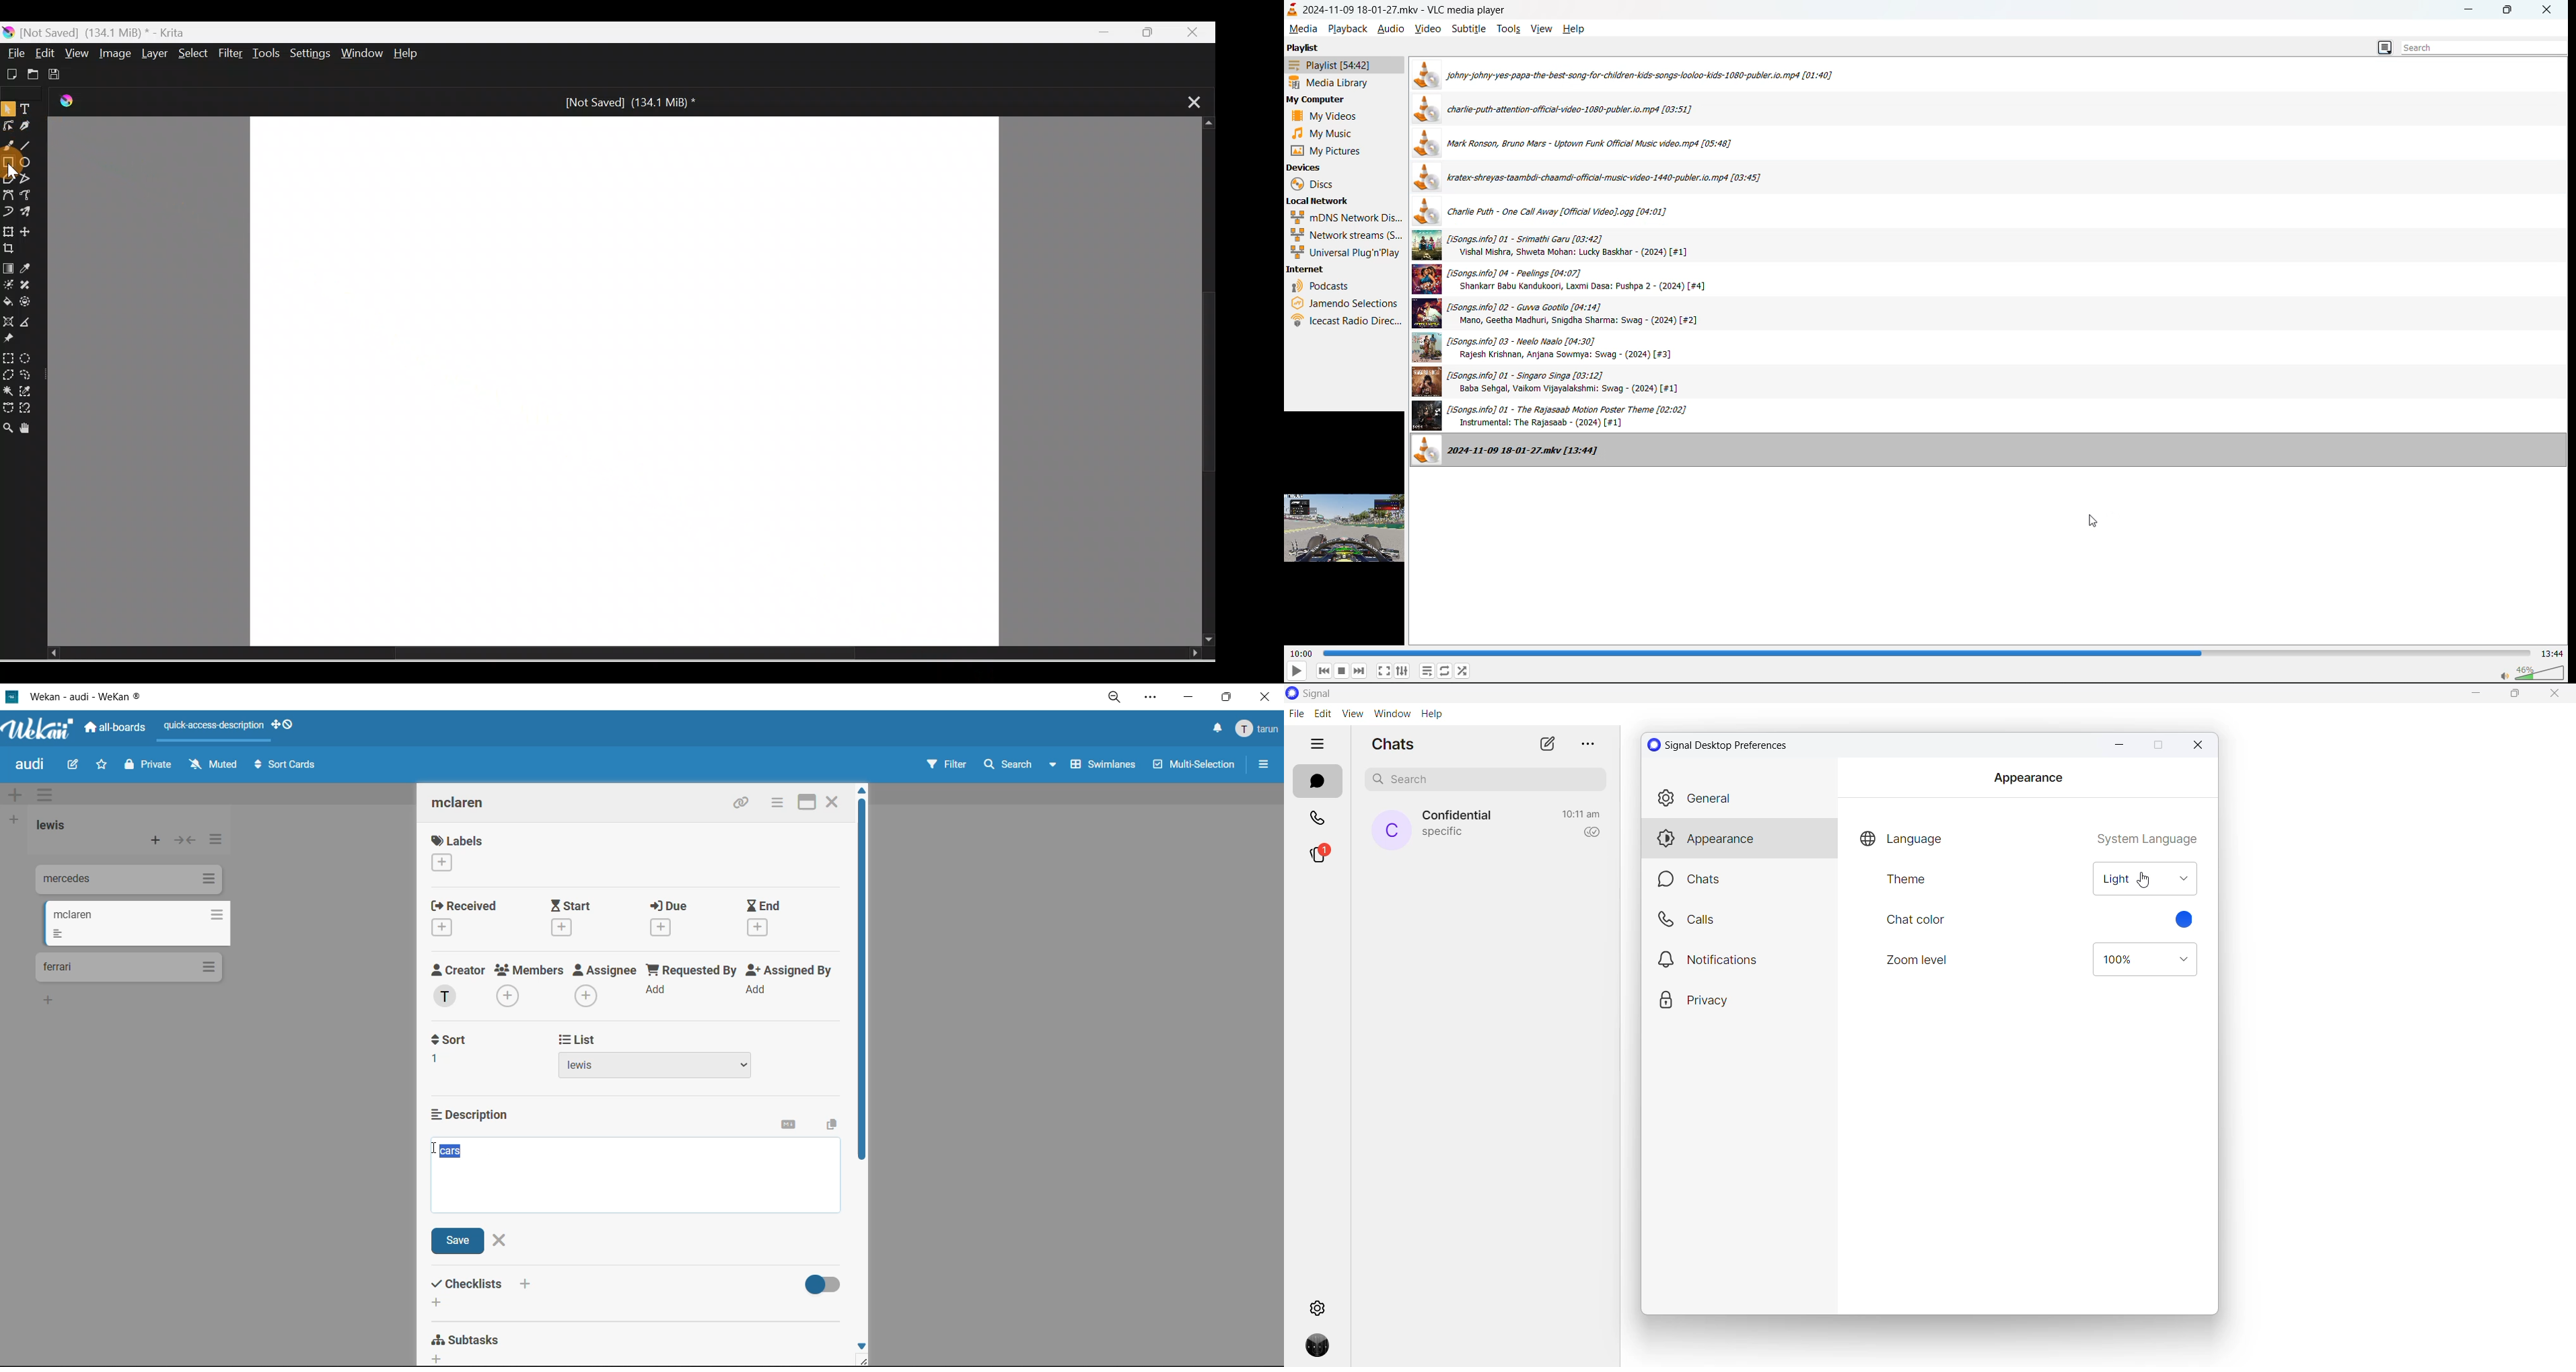 Image resolution: width=2576 pixels, height=1372 pixels. I want to click on start, so click(576, 918).